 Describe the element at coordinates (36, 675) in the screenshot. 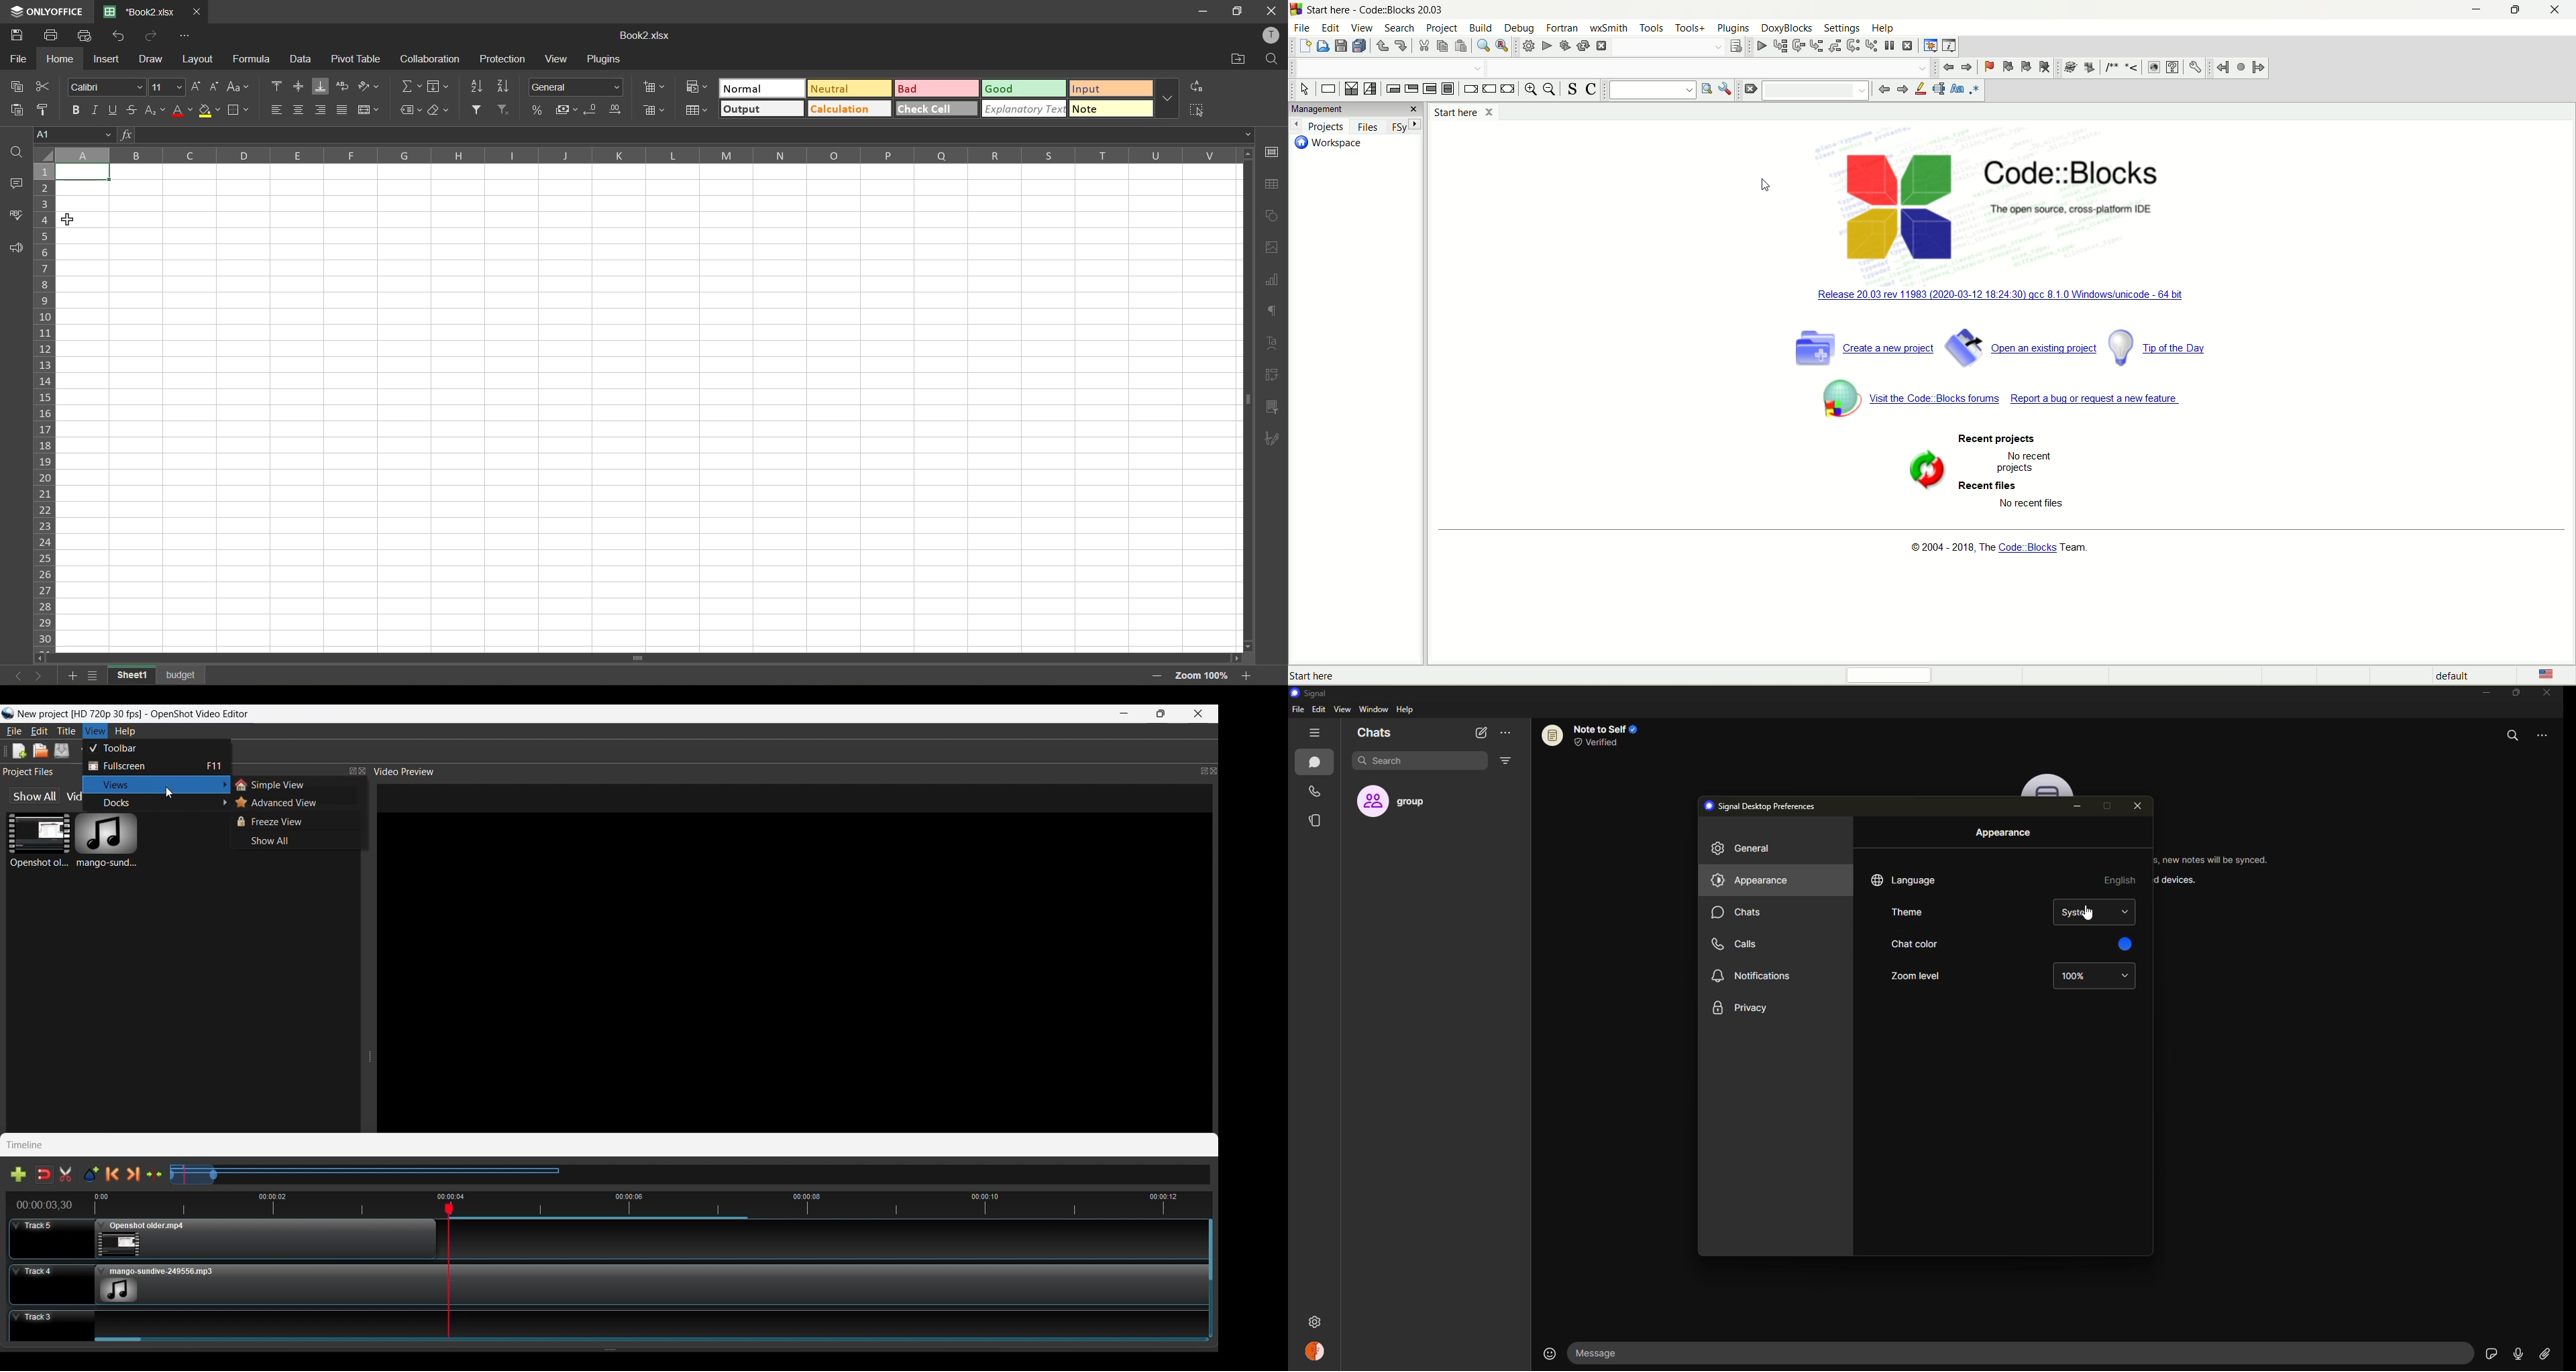

I see `next` at that location.